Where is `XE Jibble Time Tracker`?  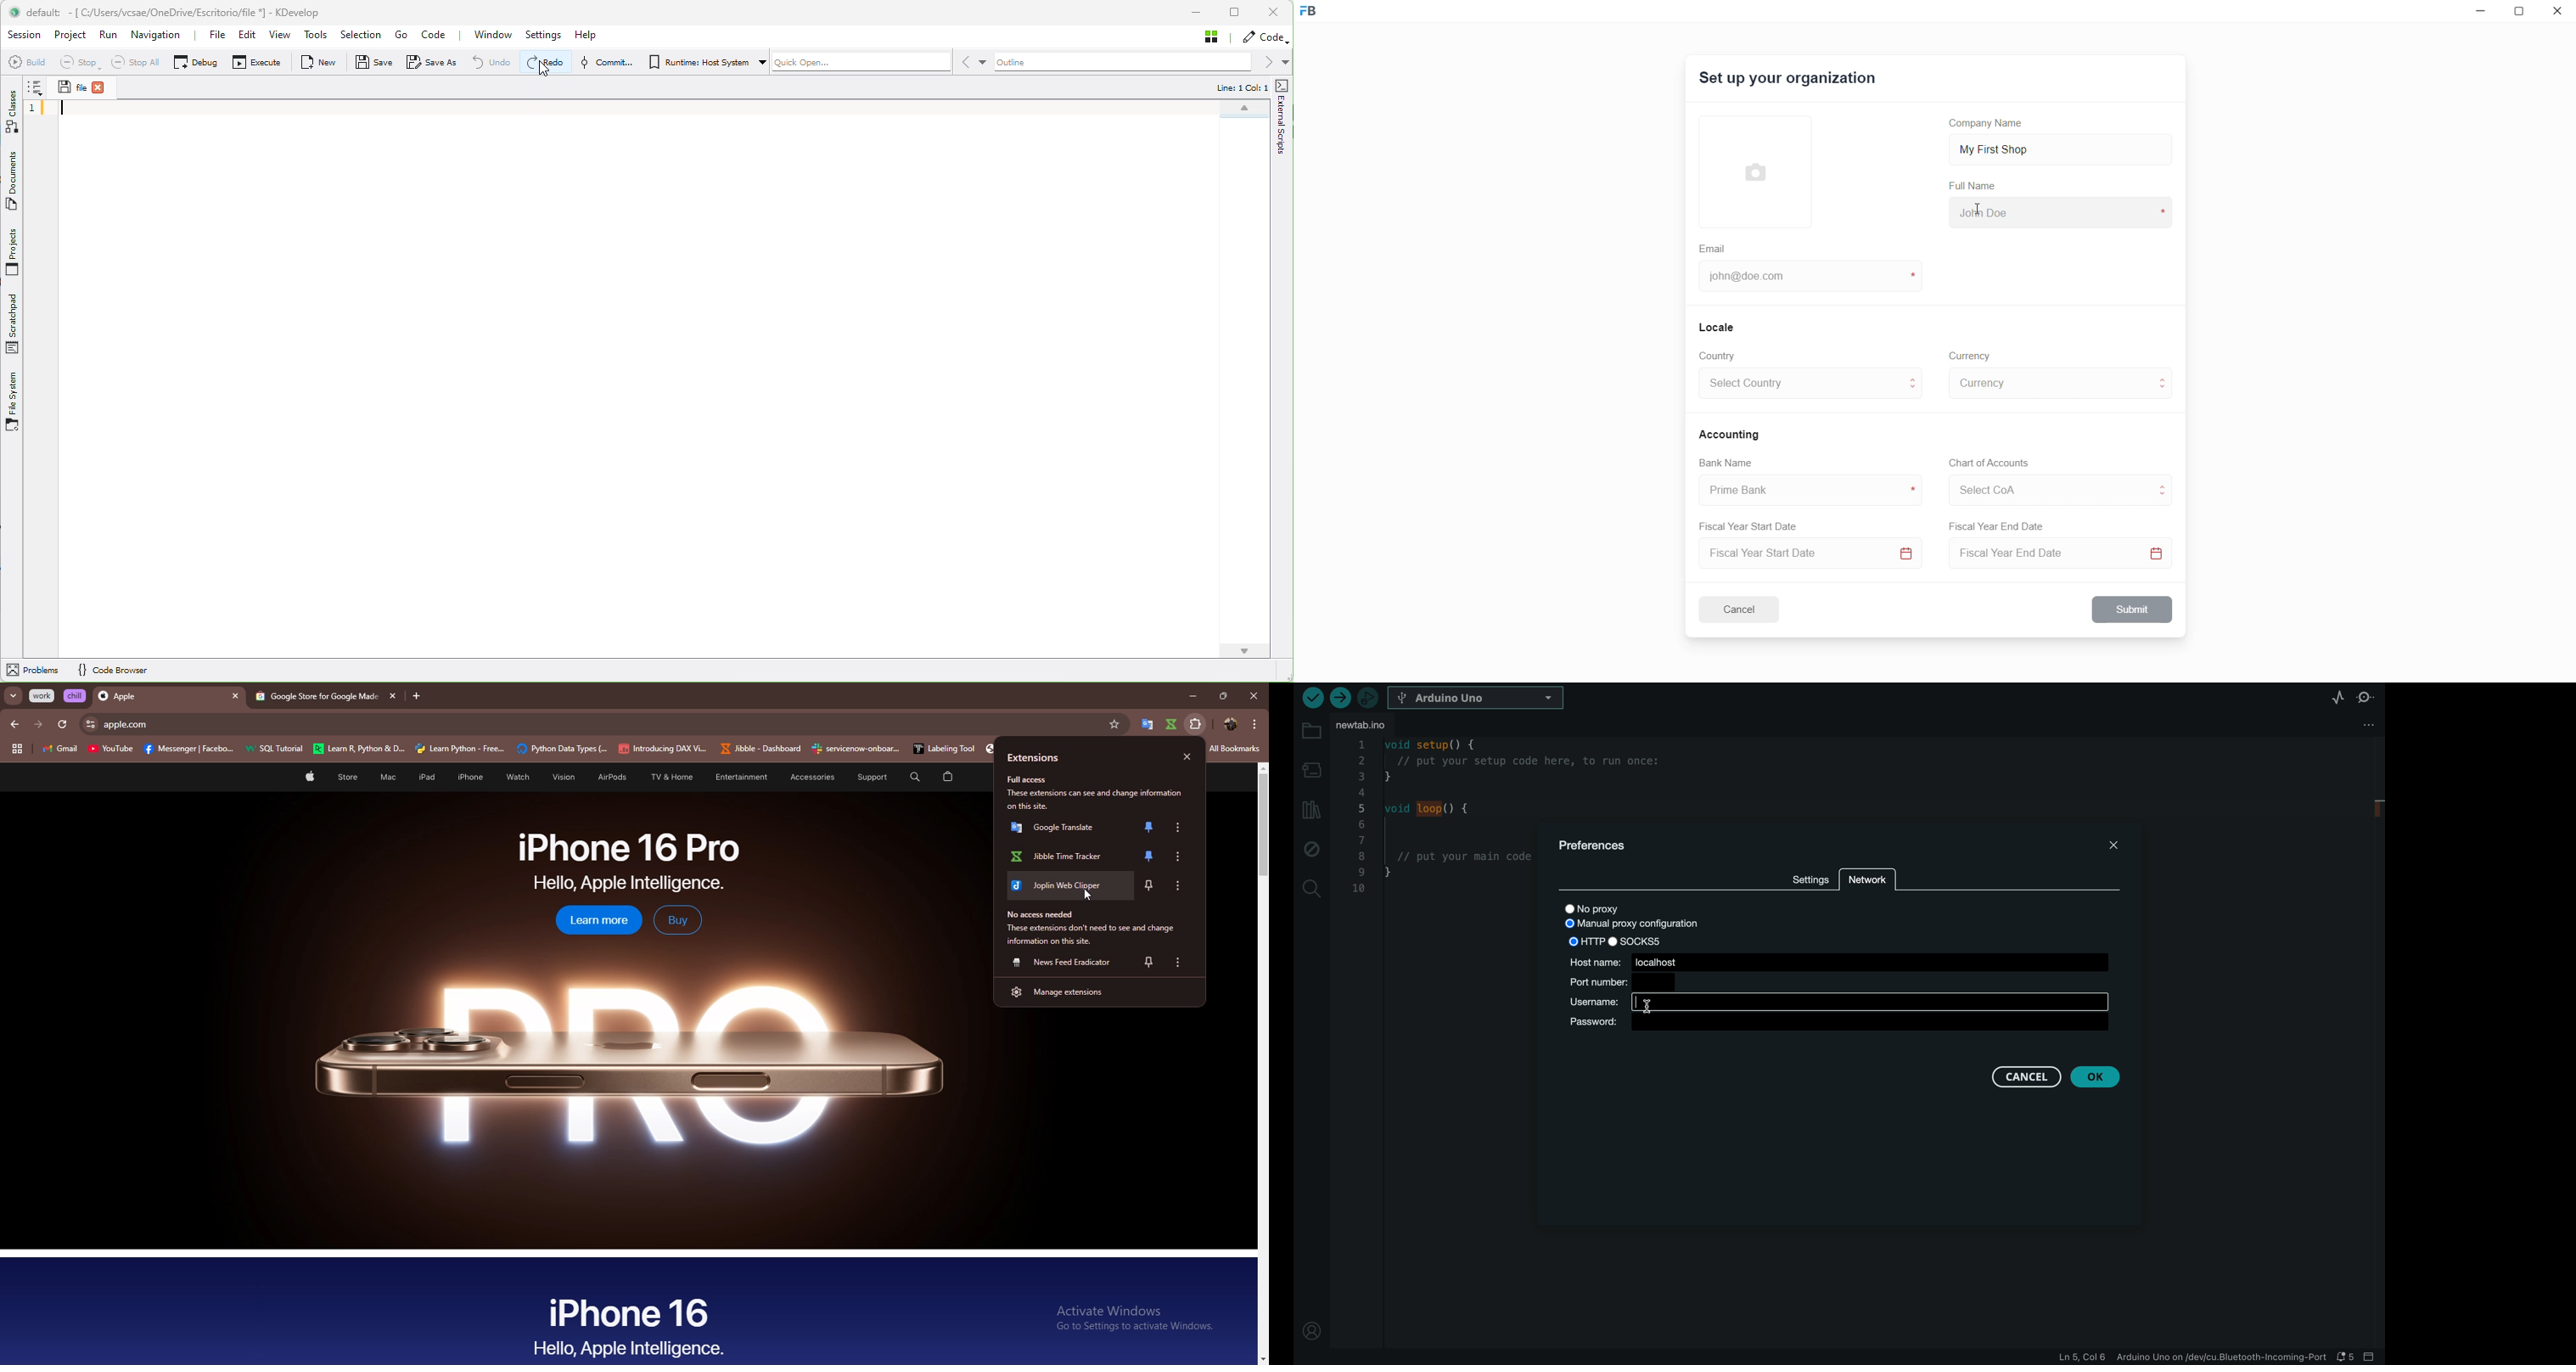 XE Jibble Time Tracker is located at coordinates (1059, 858).